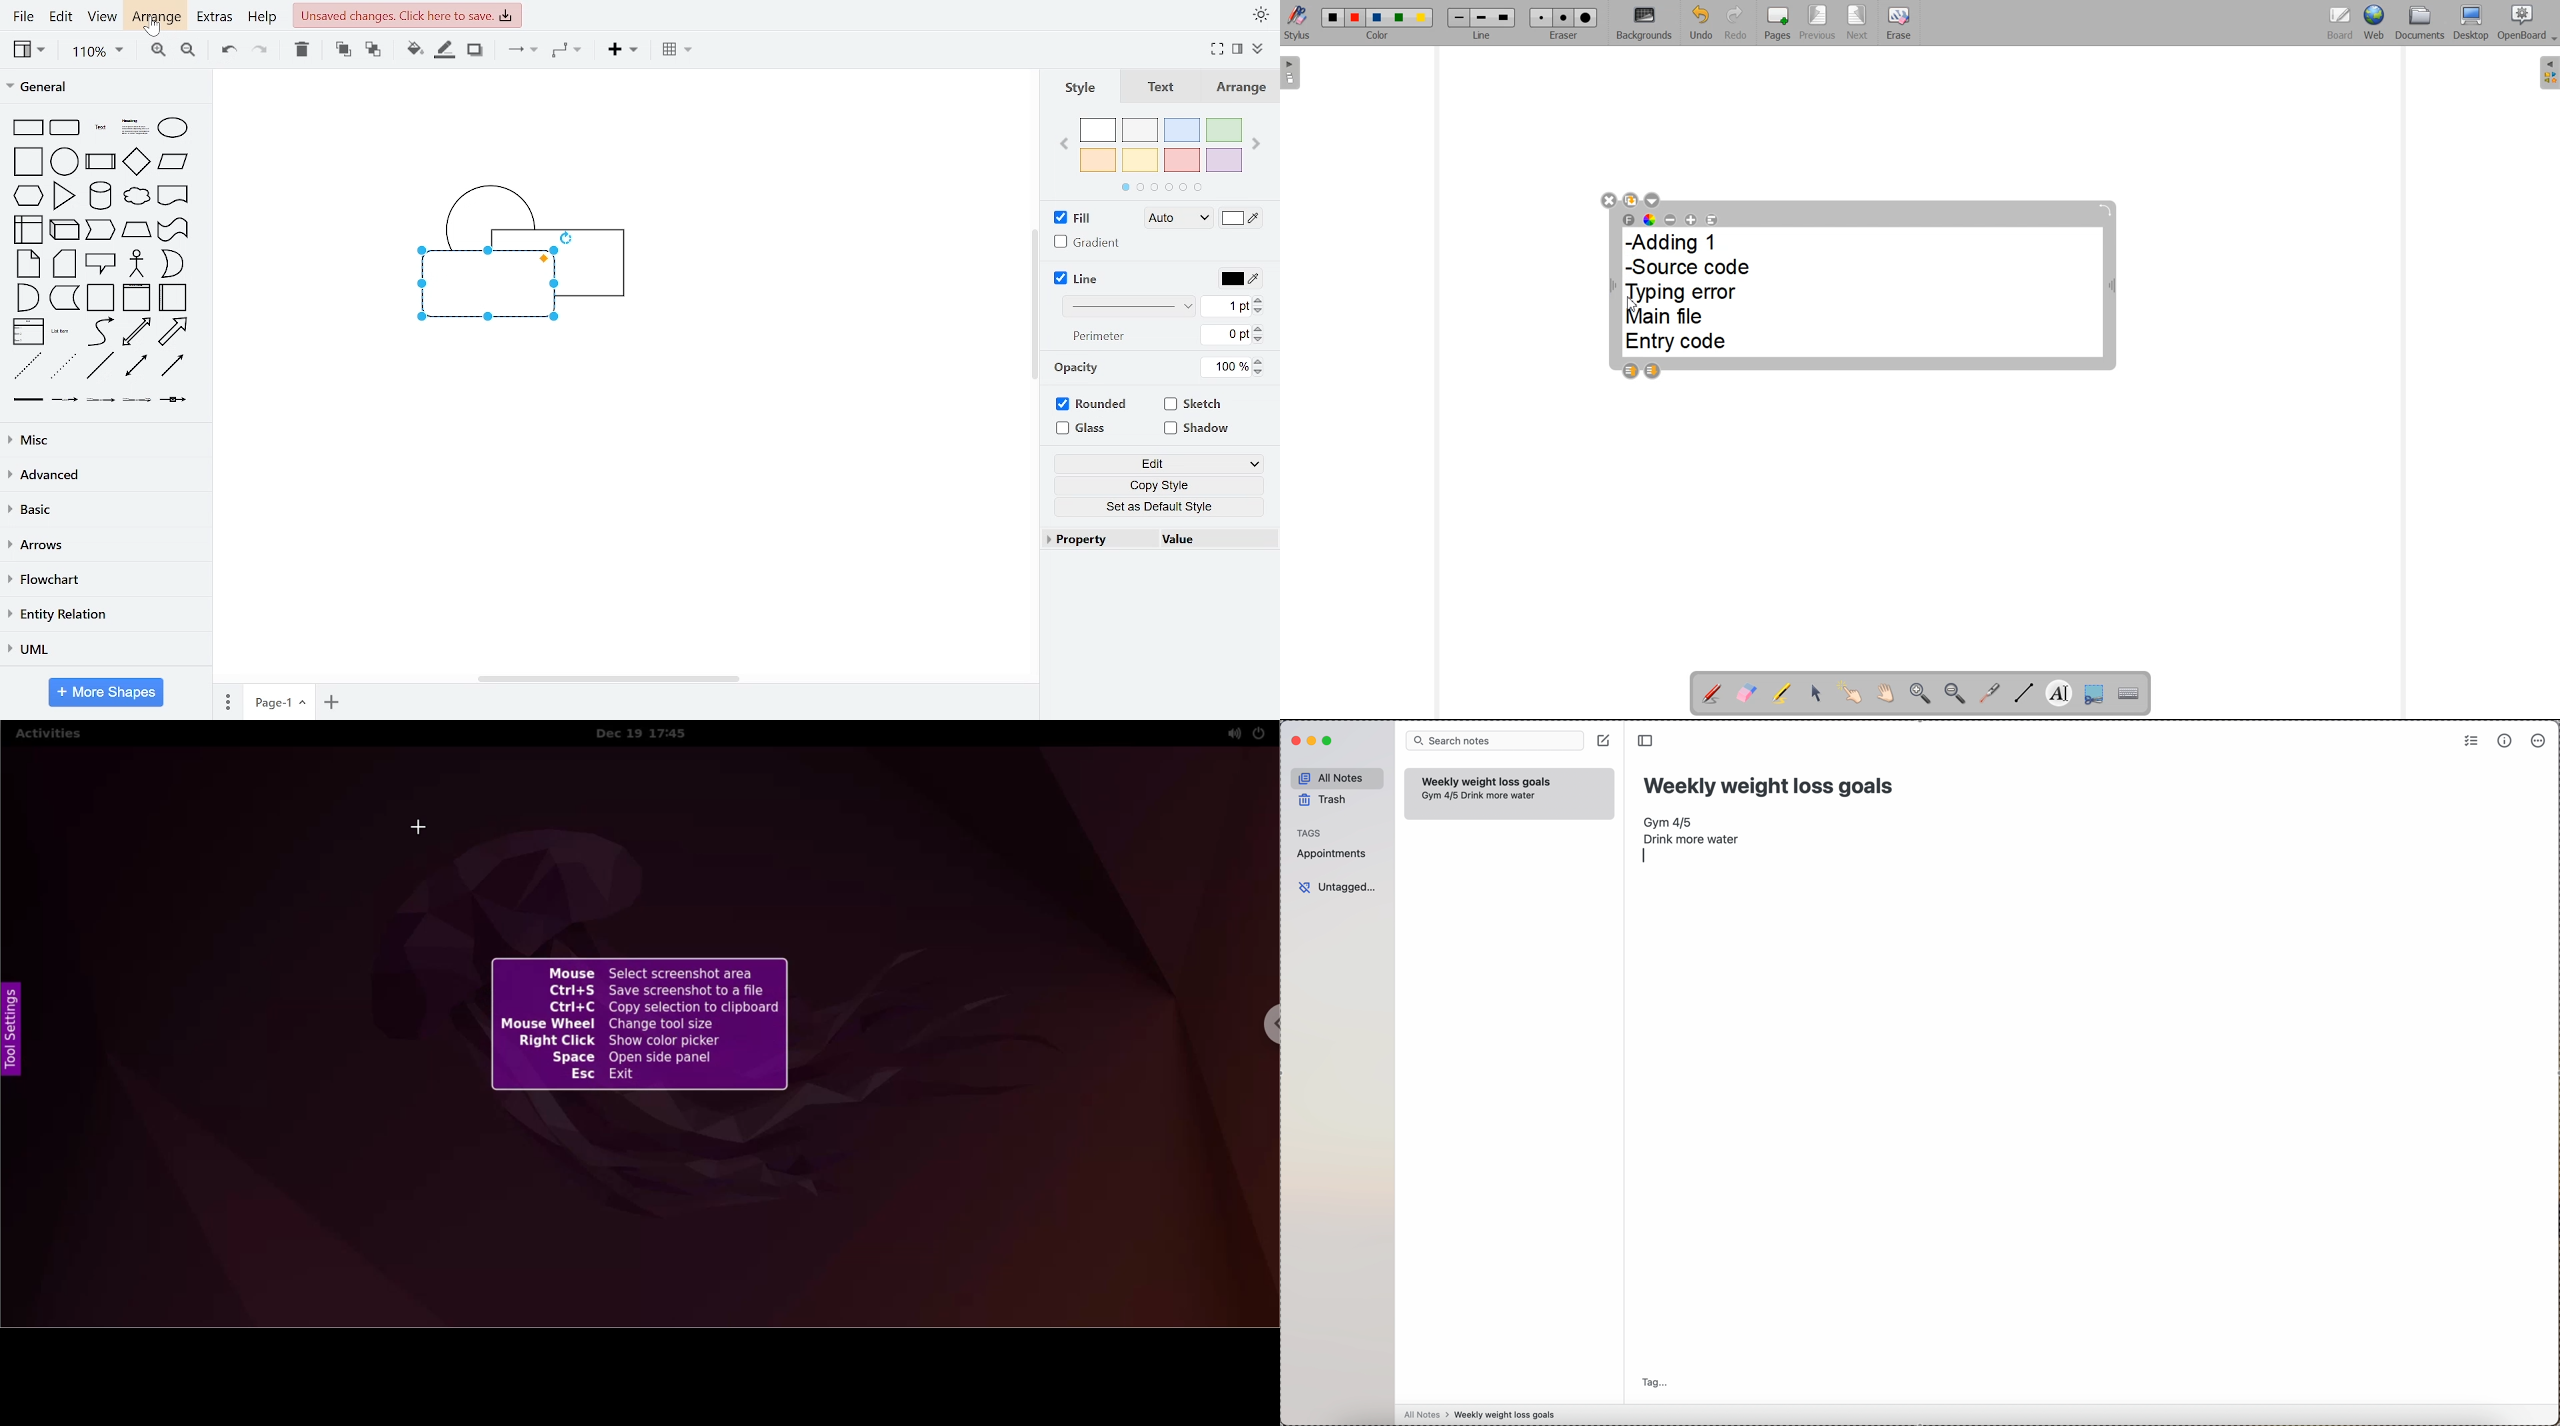  Describe the element at coordinates (102, 17) in the screenshot. I see `view` at that location.